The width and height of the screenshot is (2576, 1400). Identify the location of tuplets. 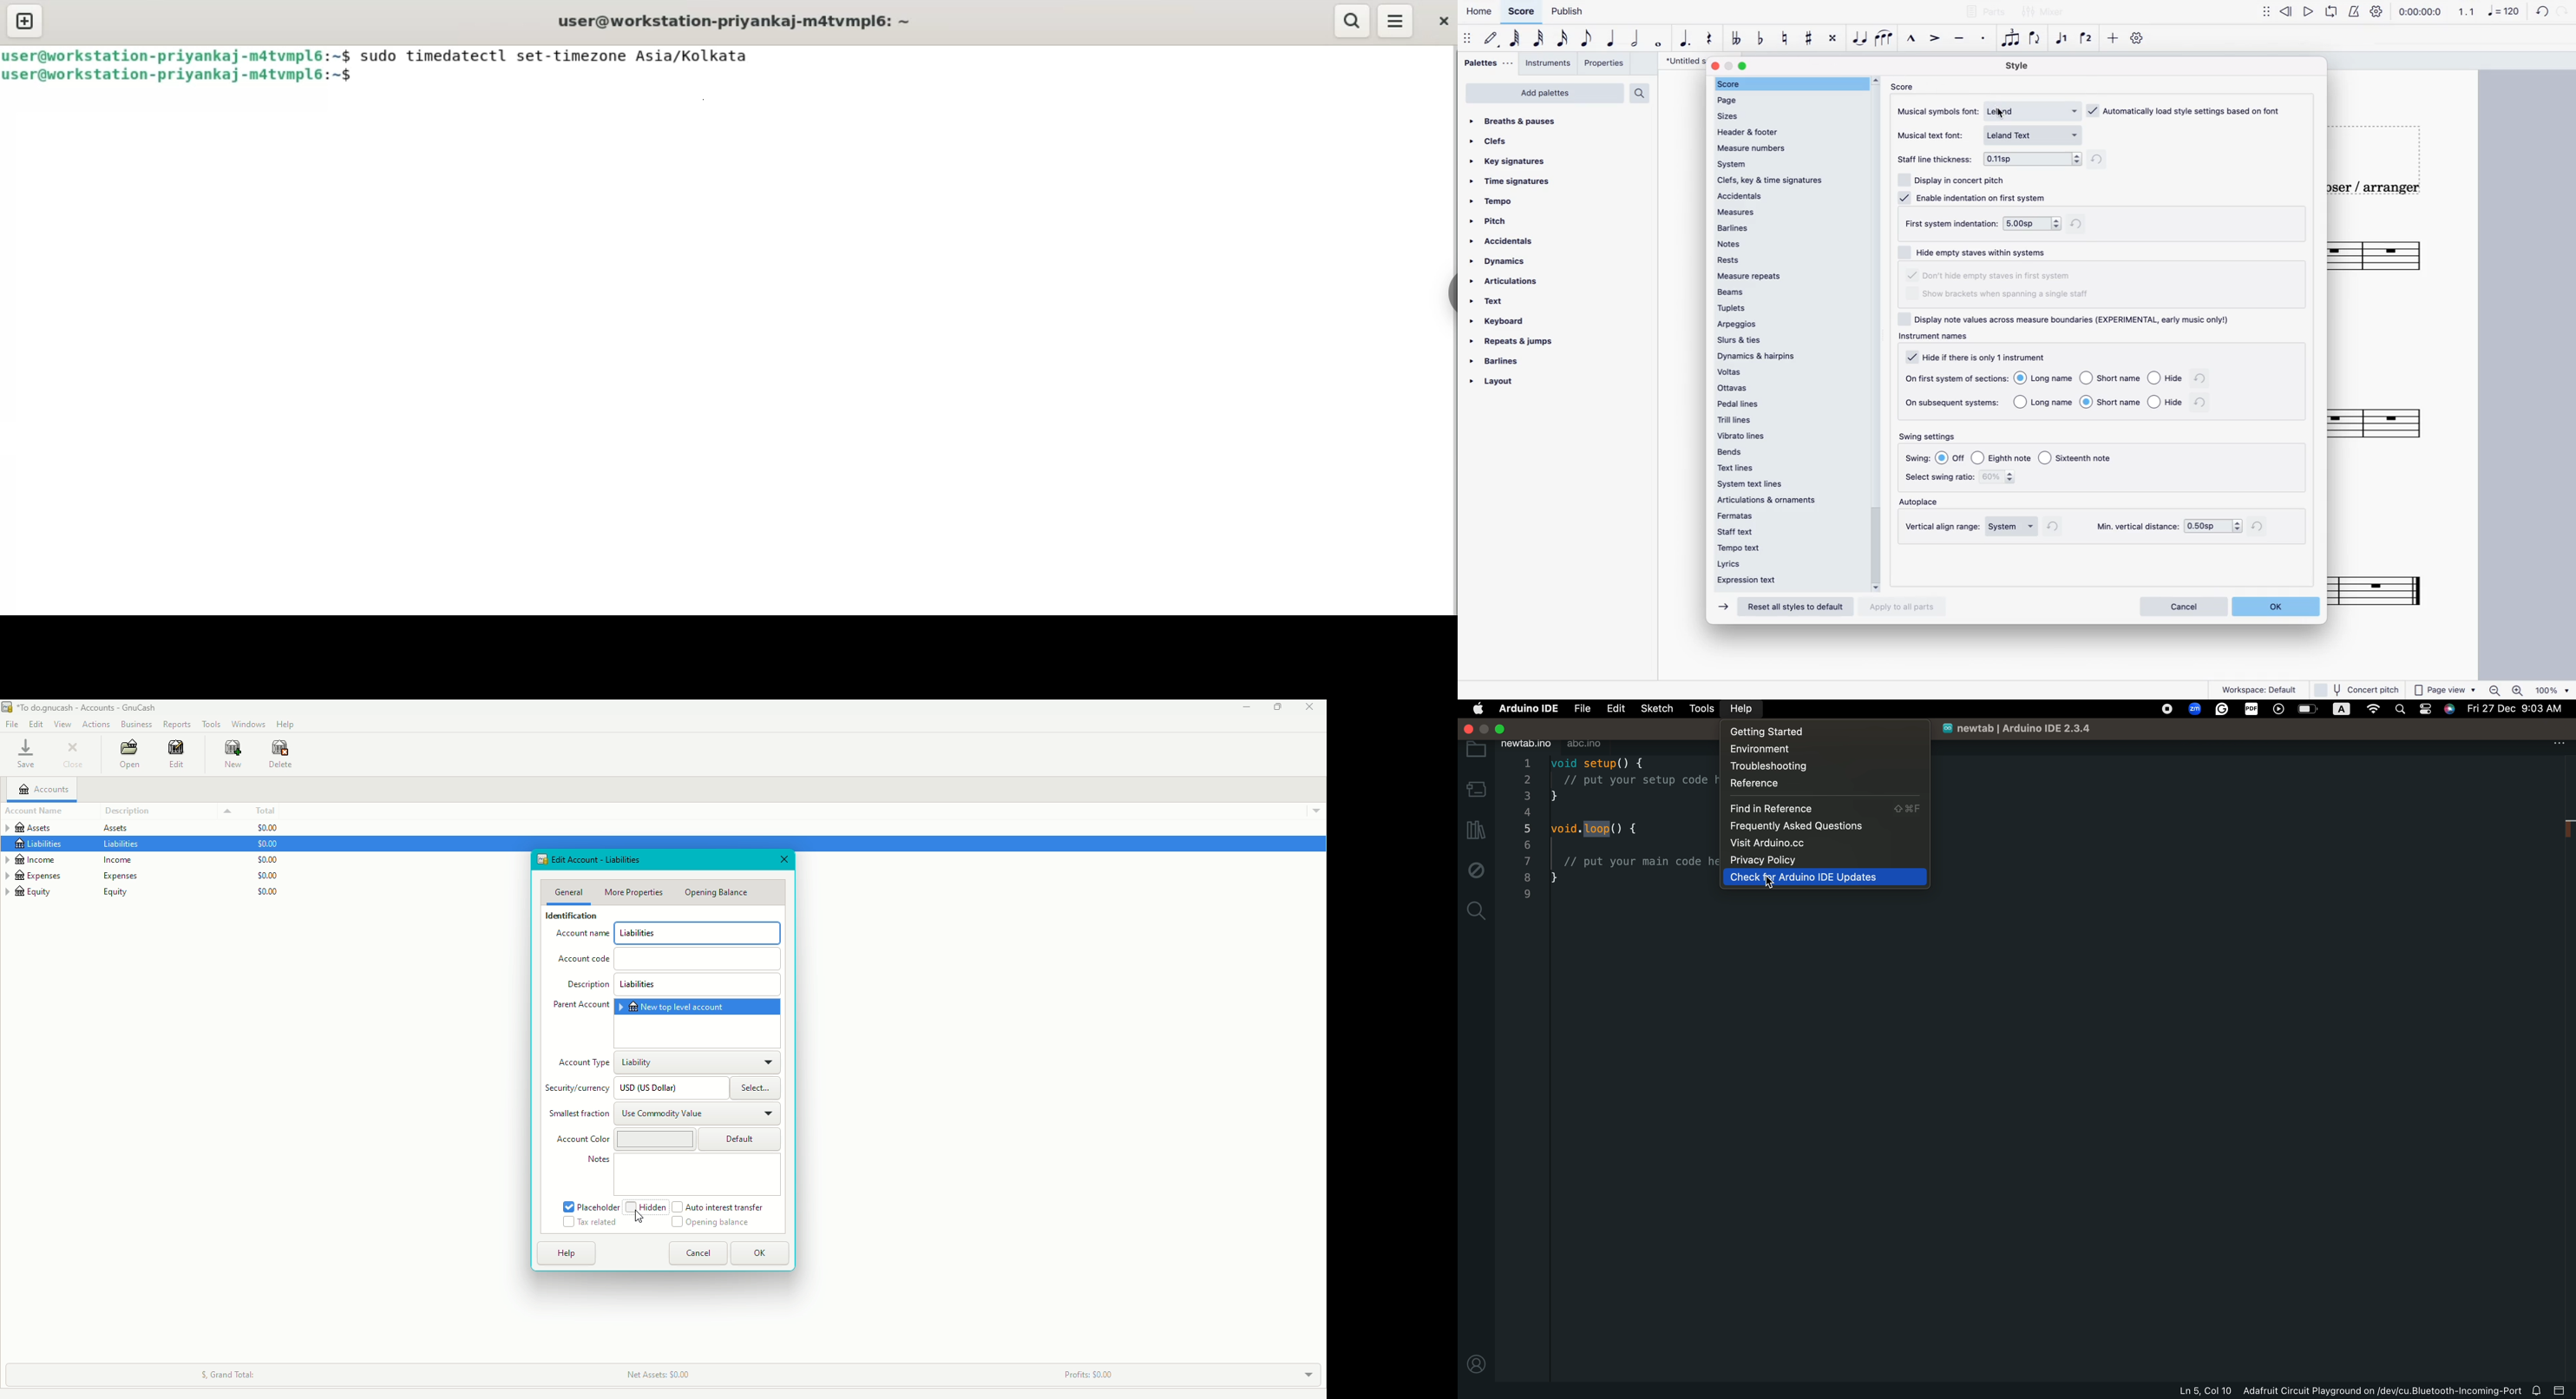
(1791, 308).